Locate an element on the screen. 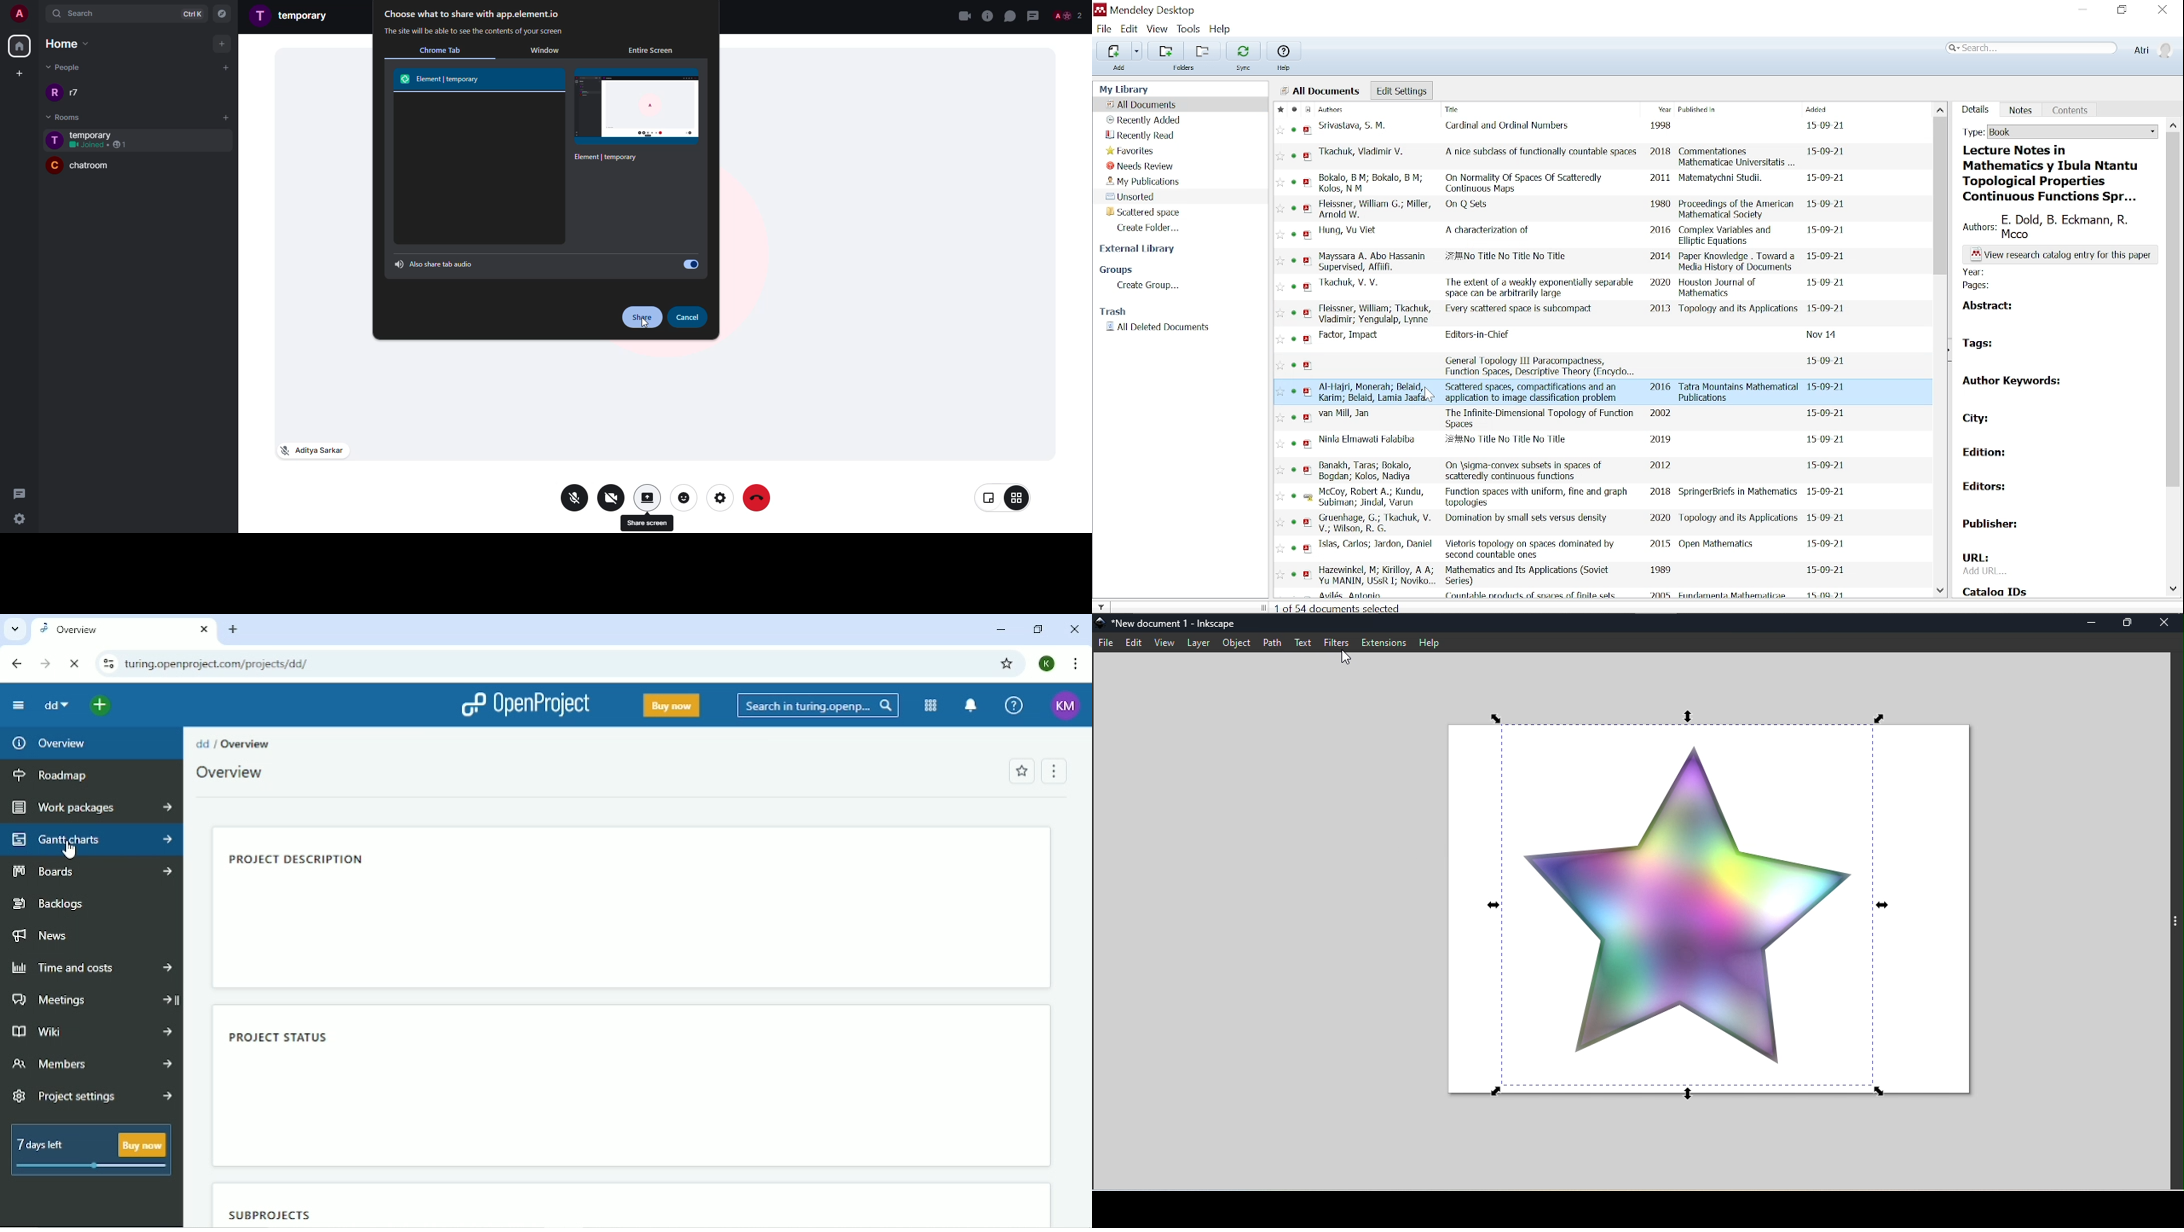 This screenshot has width=2184, height=1232. 2002 is located at coordinates (1663, 413).